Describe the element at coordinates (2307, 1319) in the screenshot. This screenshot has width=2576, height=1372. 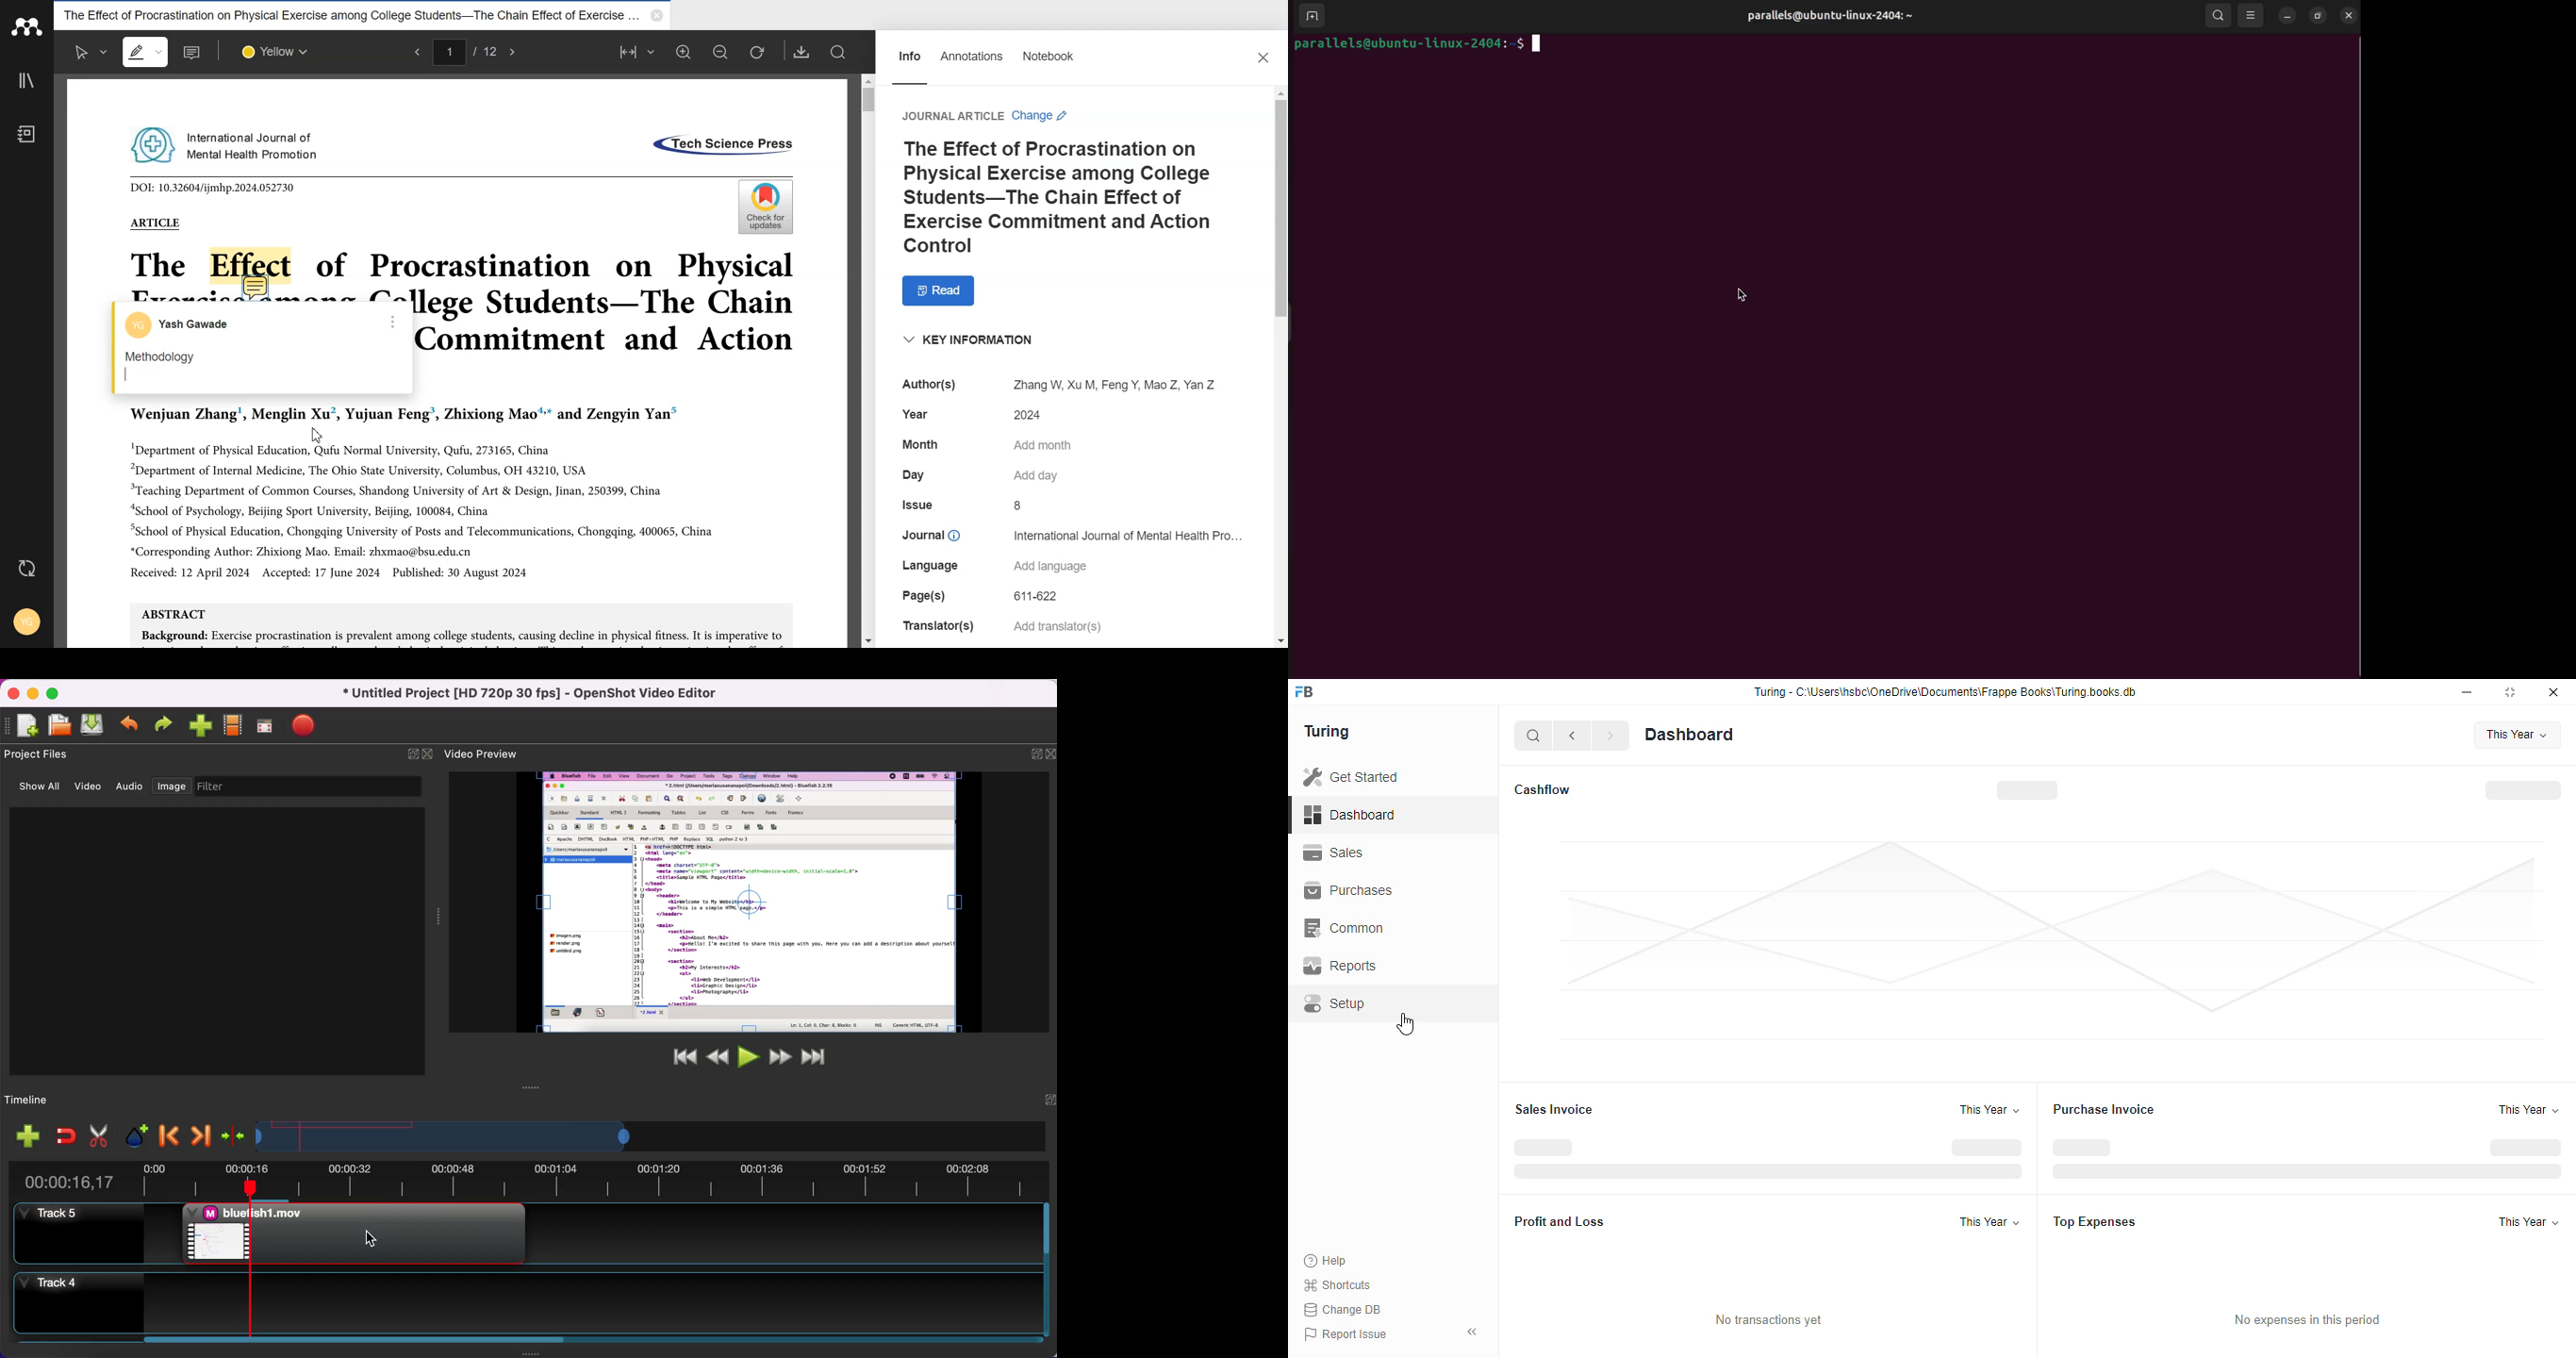
I see `no expenses in this period` at that location.